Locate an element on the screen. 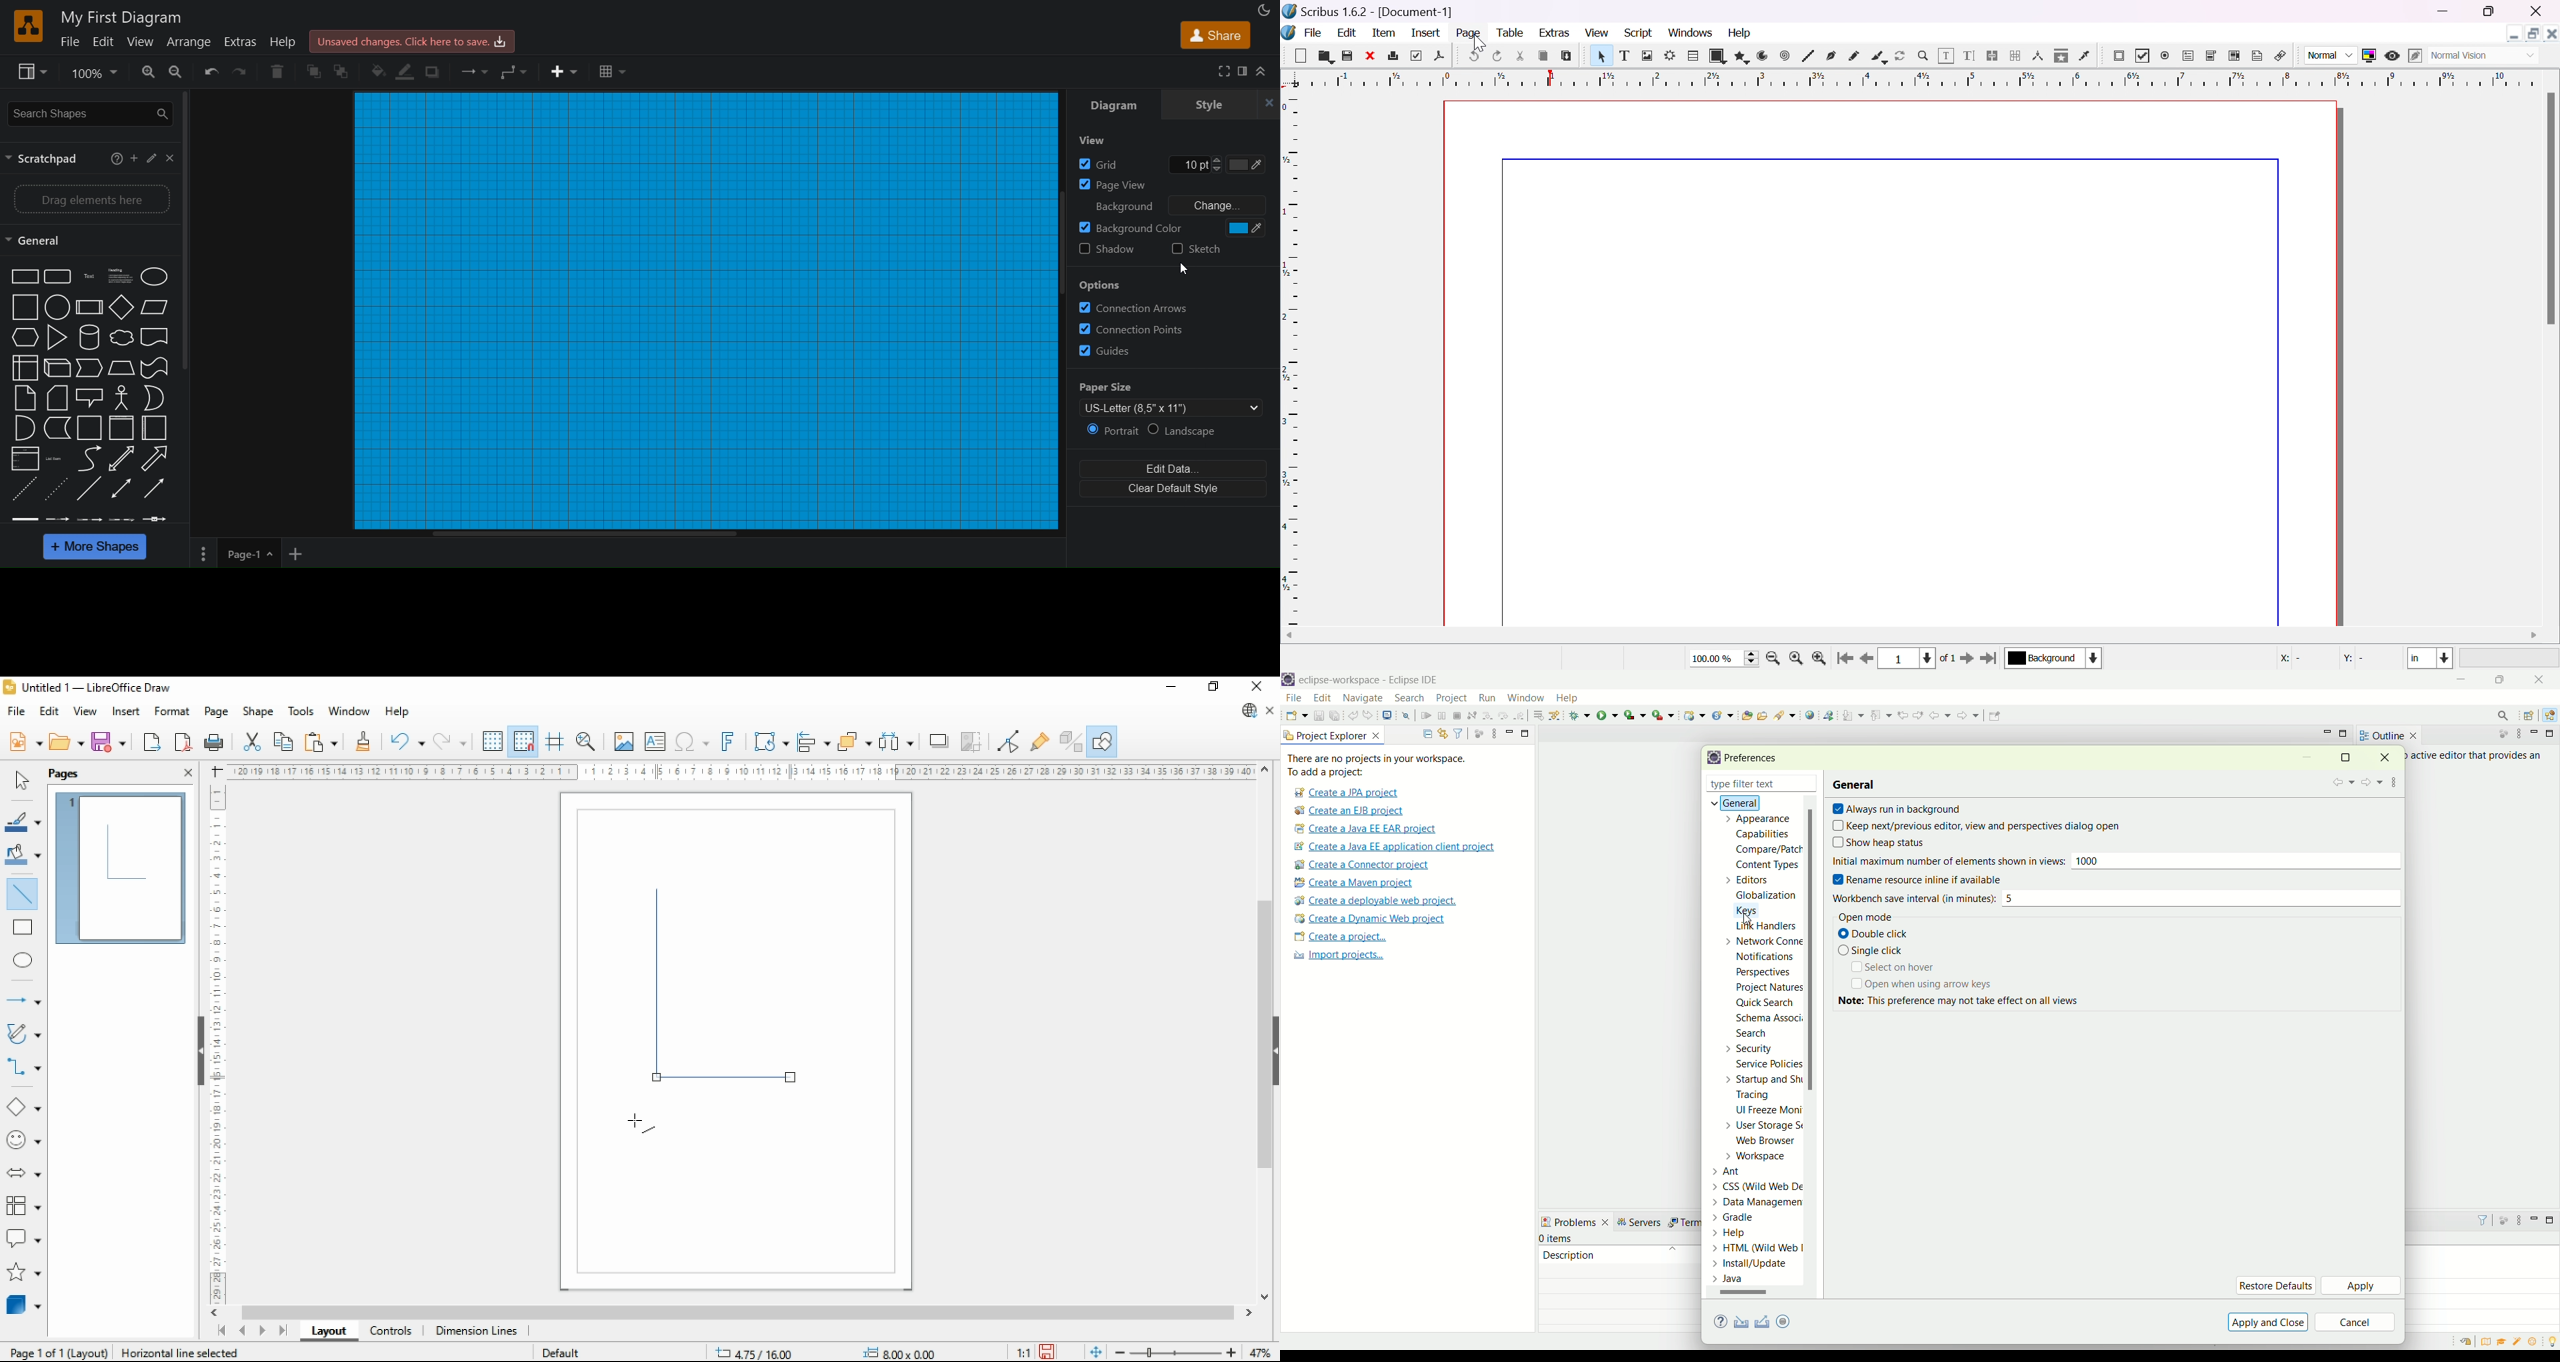 The width and height of the screenshot is (2576, 1372). cursor is located at coordinates (1479, 44).